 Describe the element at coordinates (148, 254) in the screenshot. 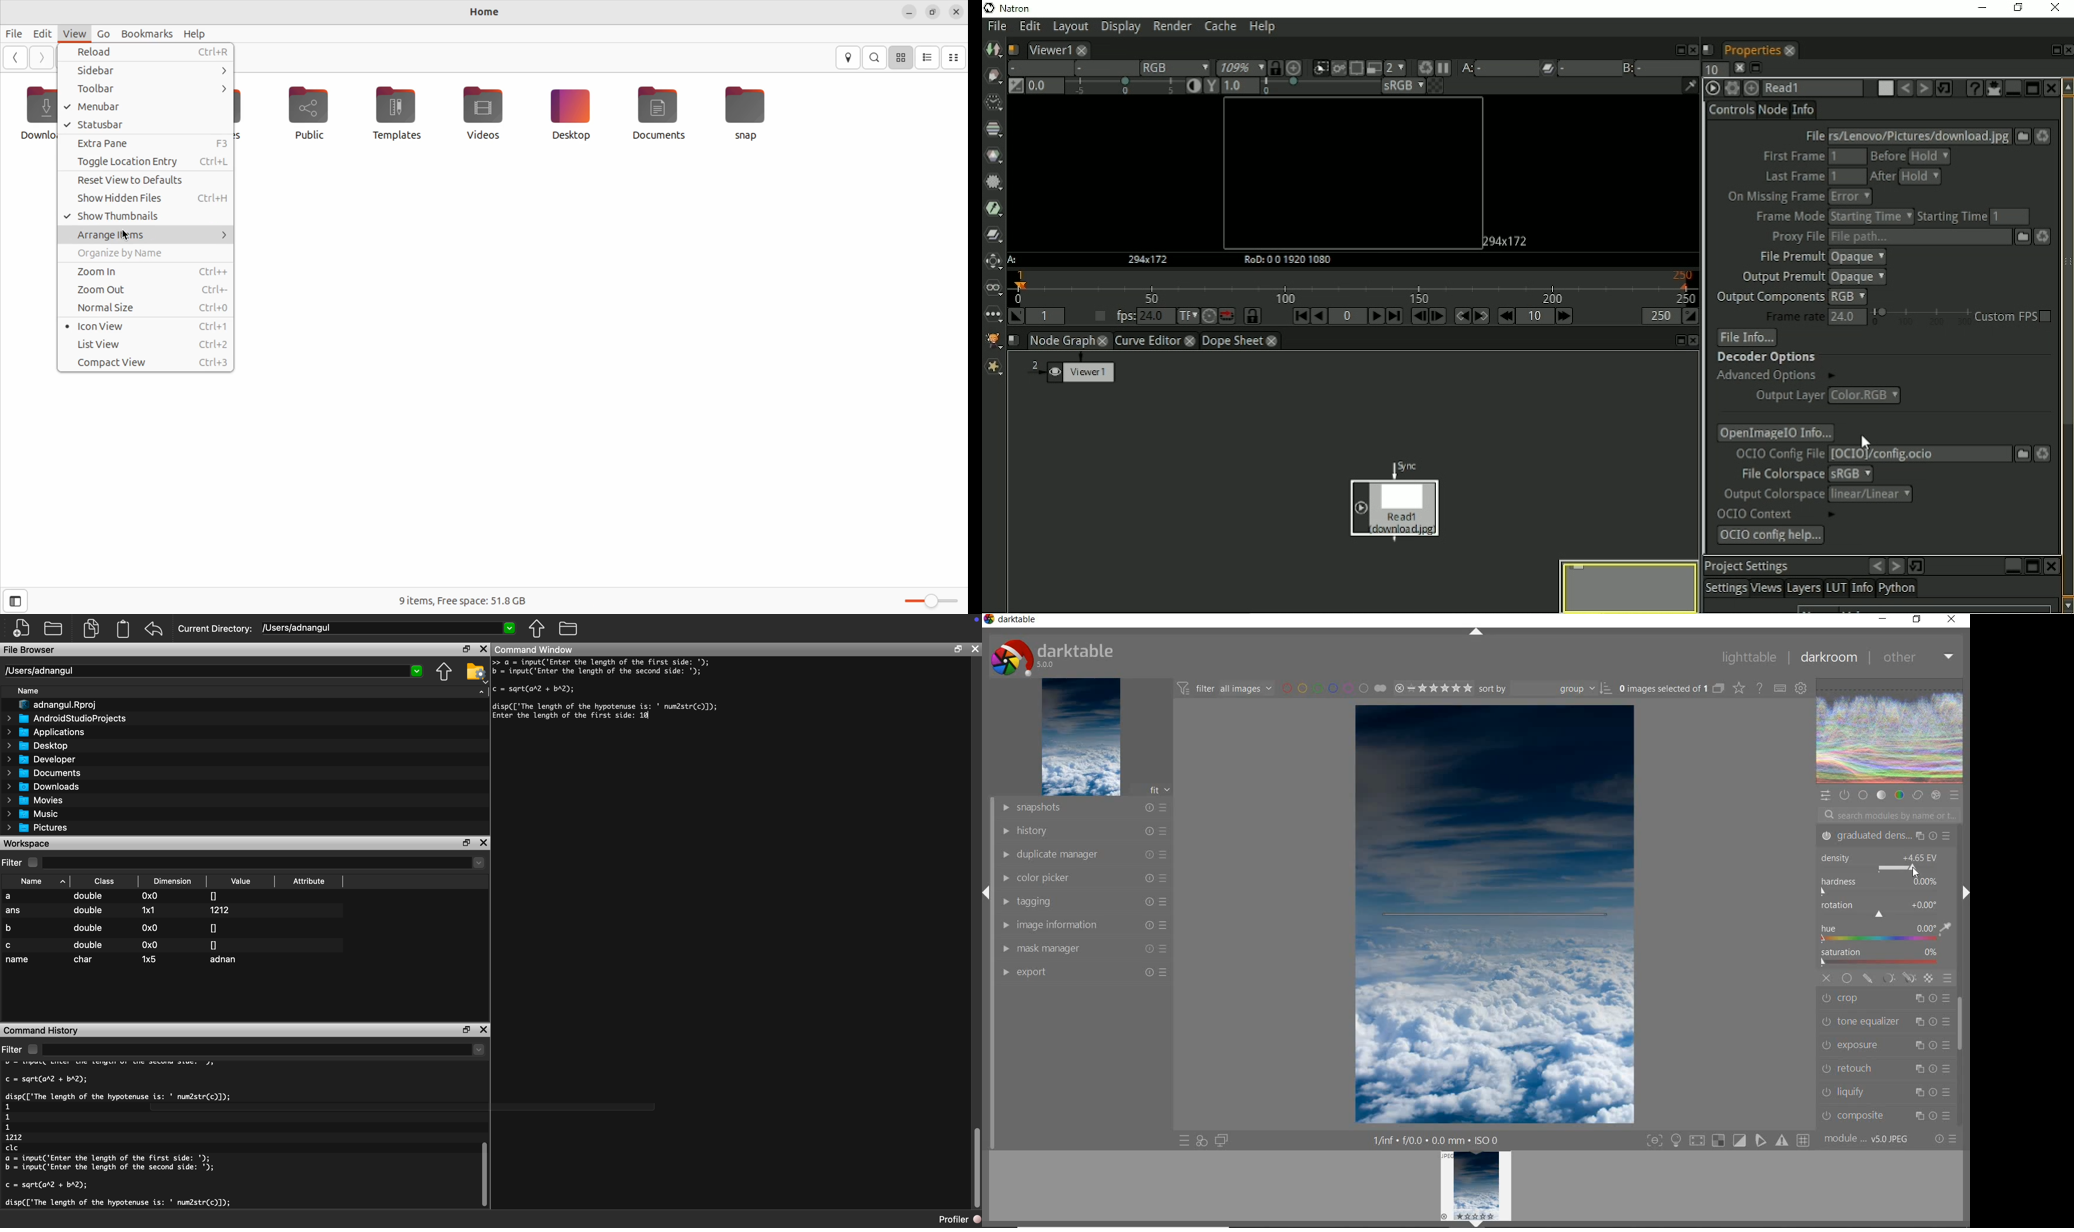

I see `organize by name` at that location.